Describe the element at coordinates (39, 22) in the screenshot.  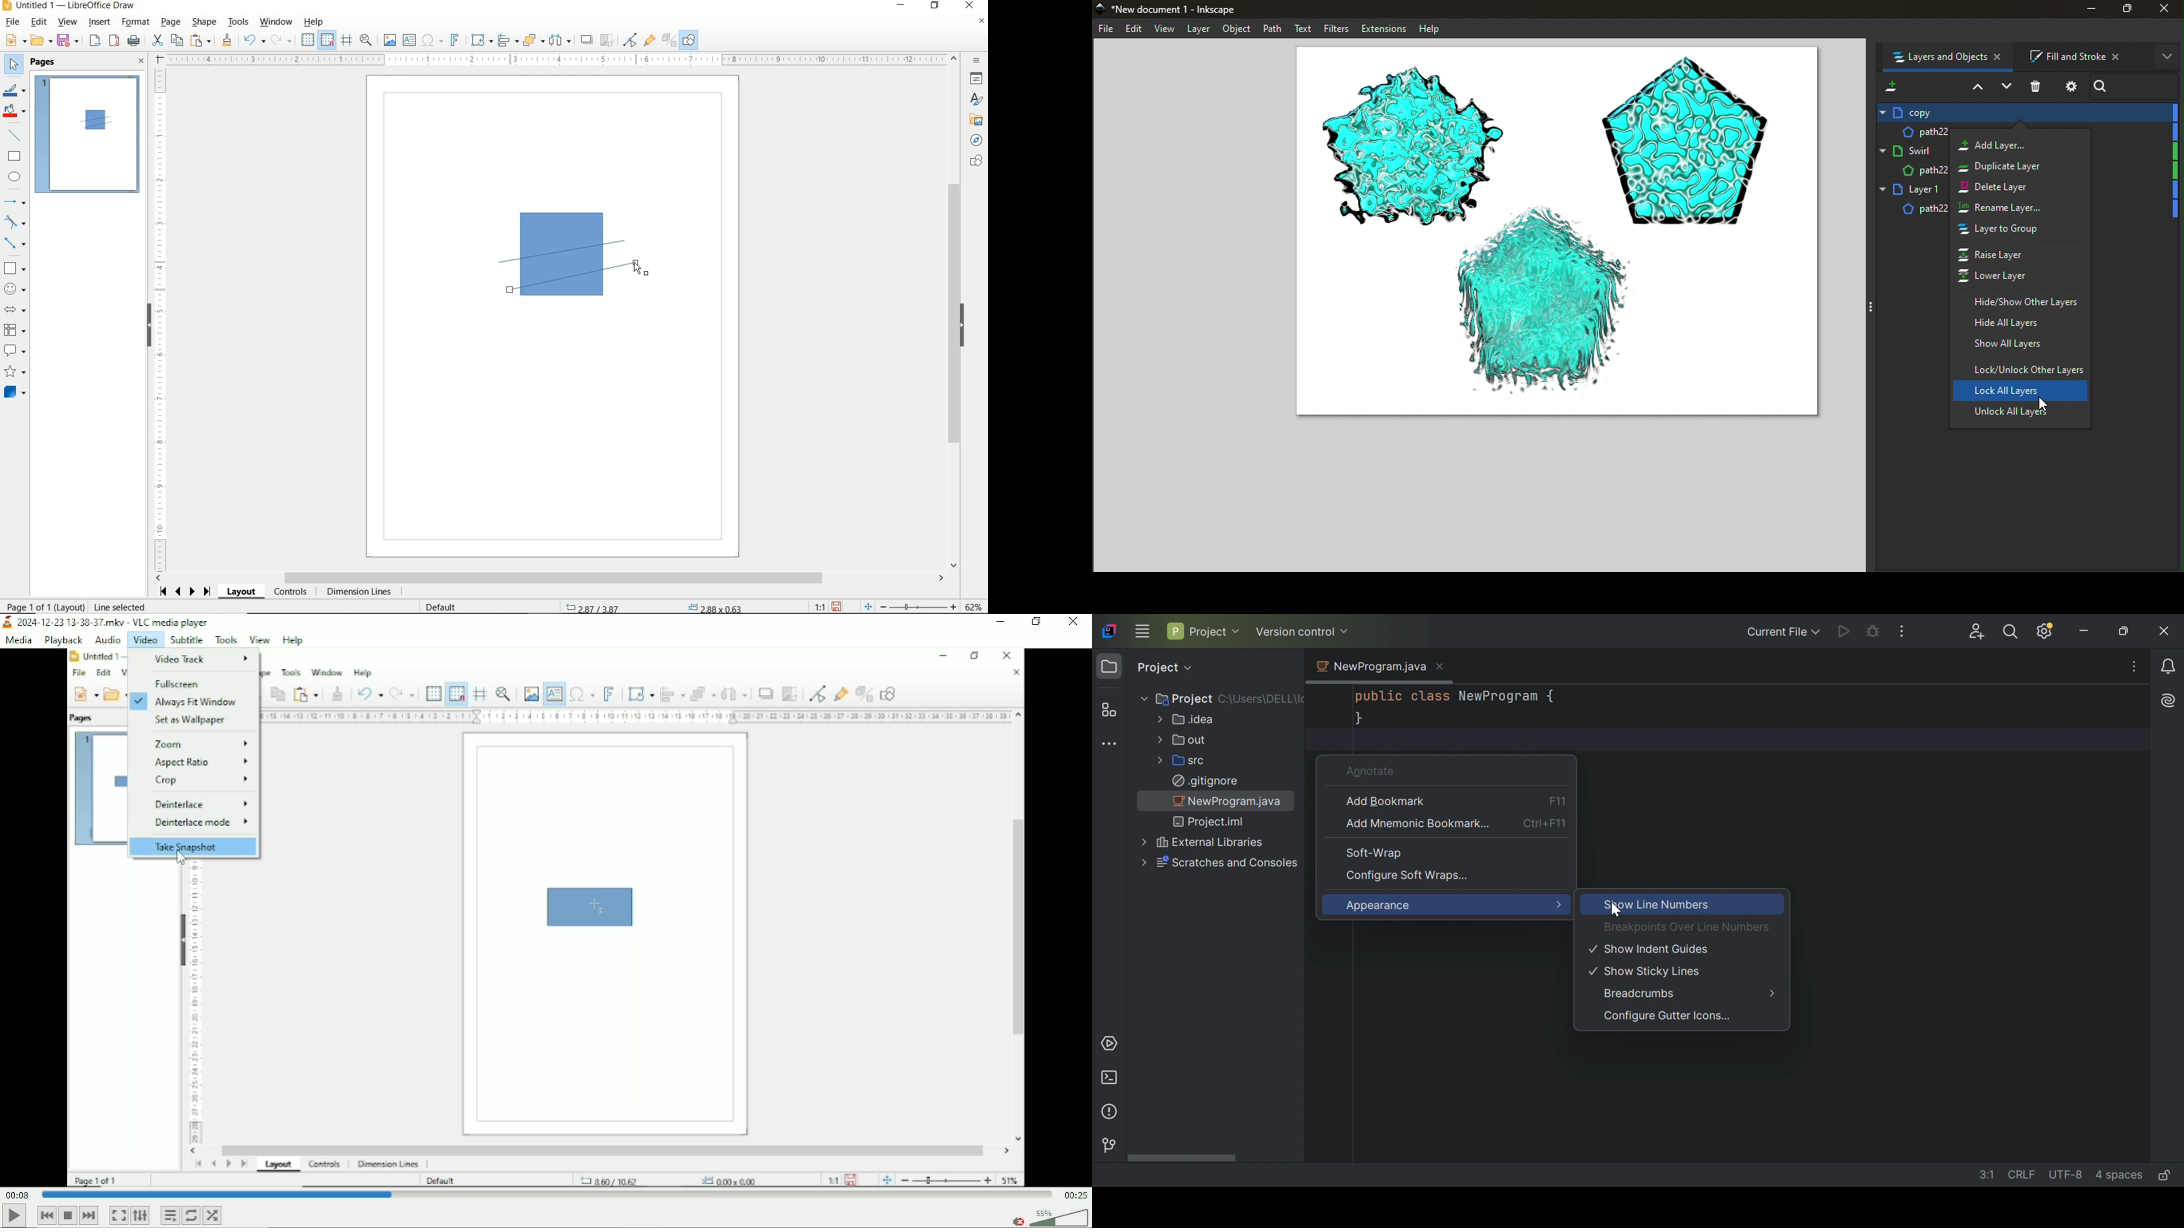
I see `EDIT` at that location.